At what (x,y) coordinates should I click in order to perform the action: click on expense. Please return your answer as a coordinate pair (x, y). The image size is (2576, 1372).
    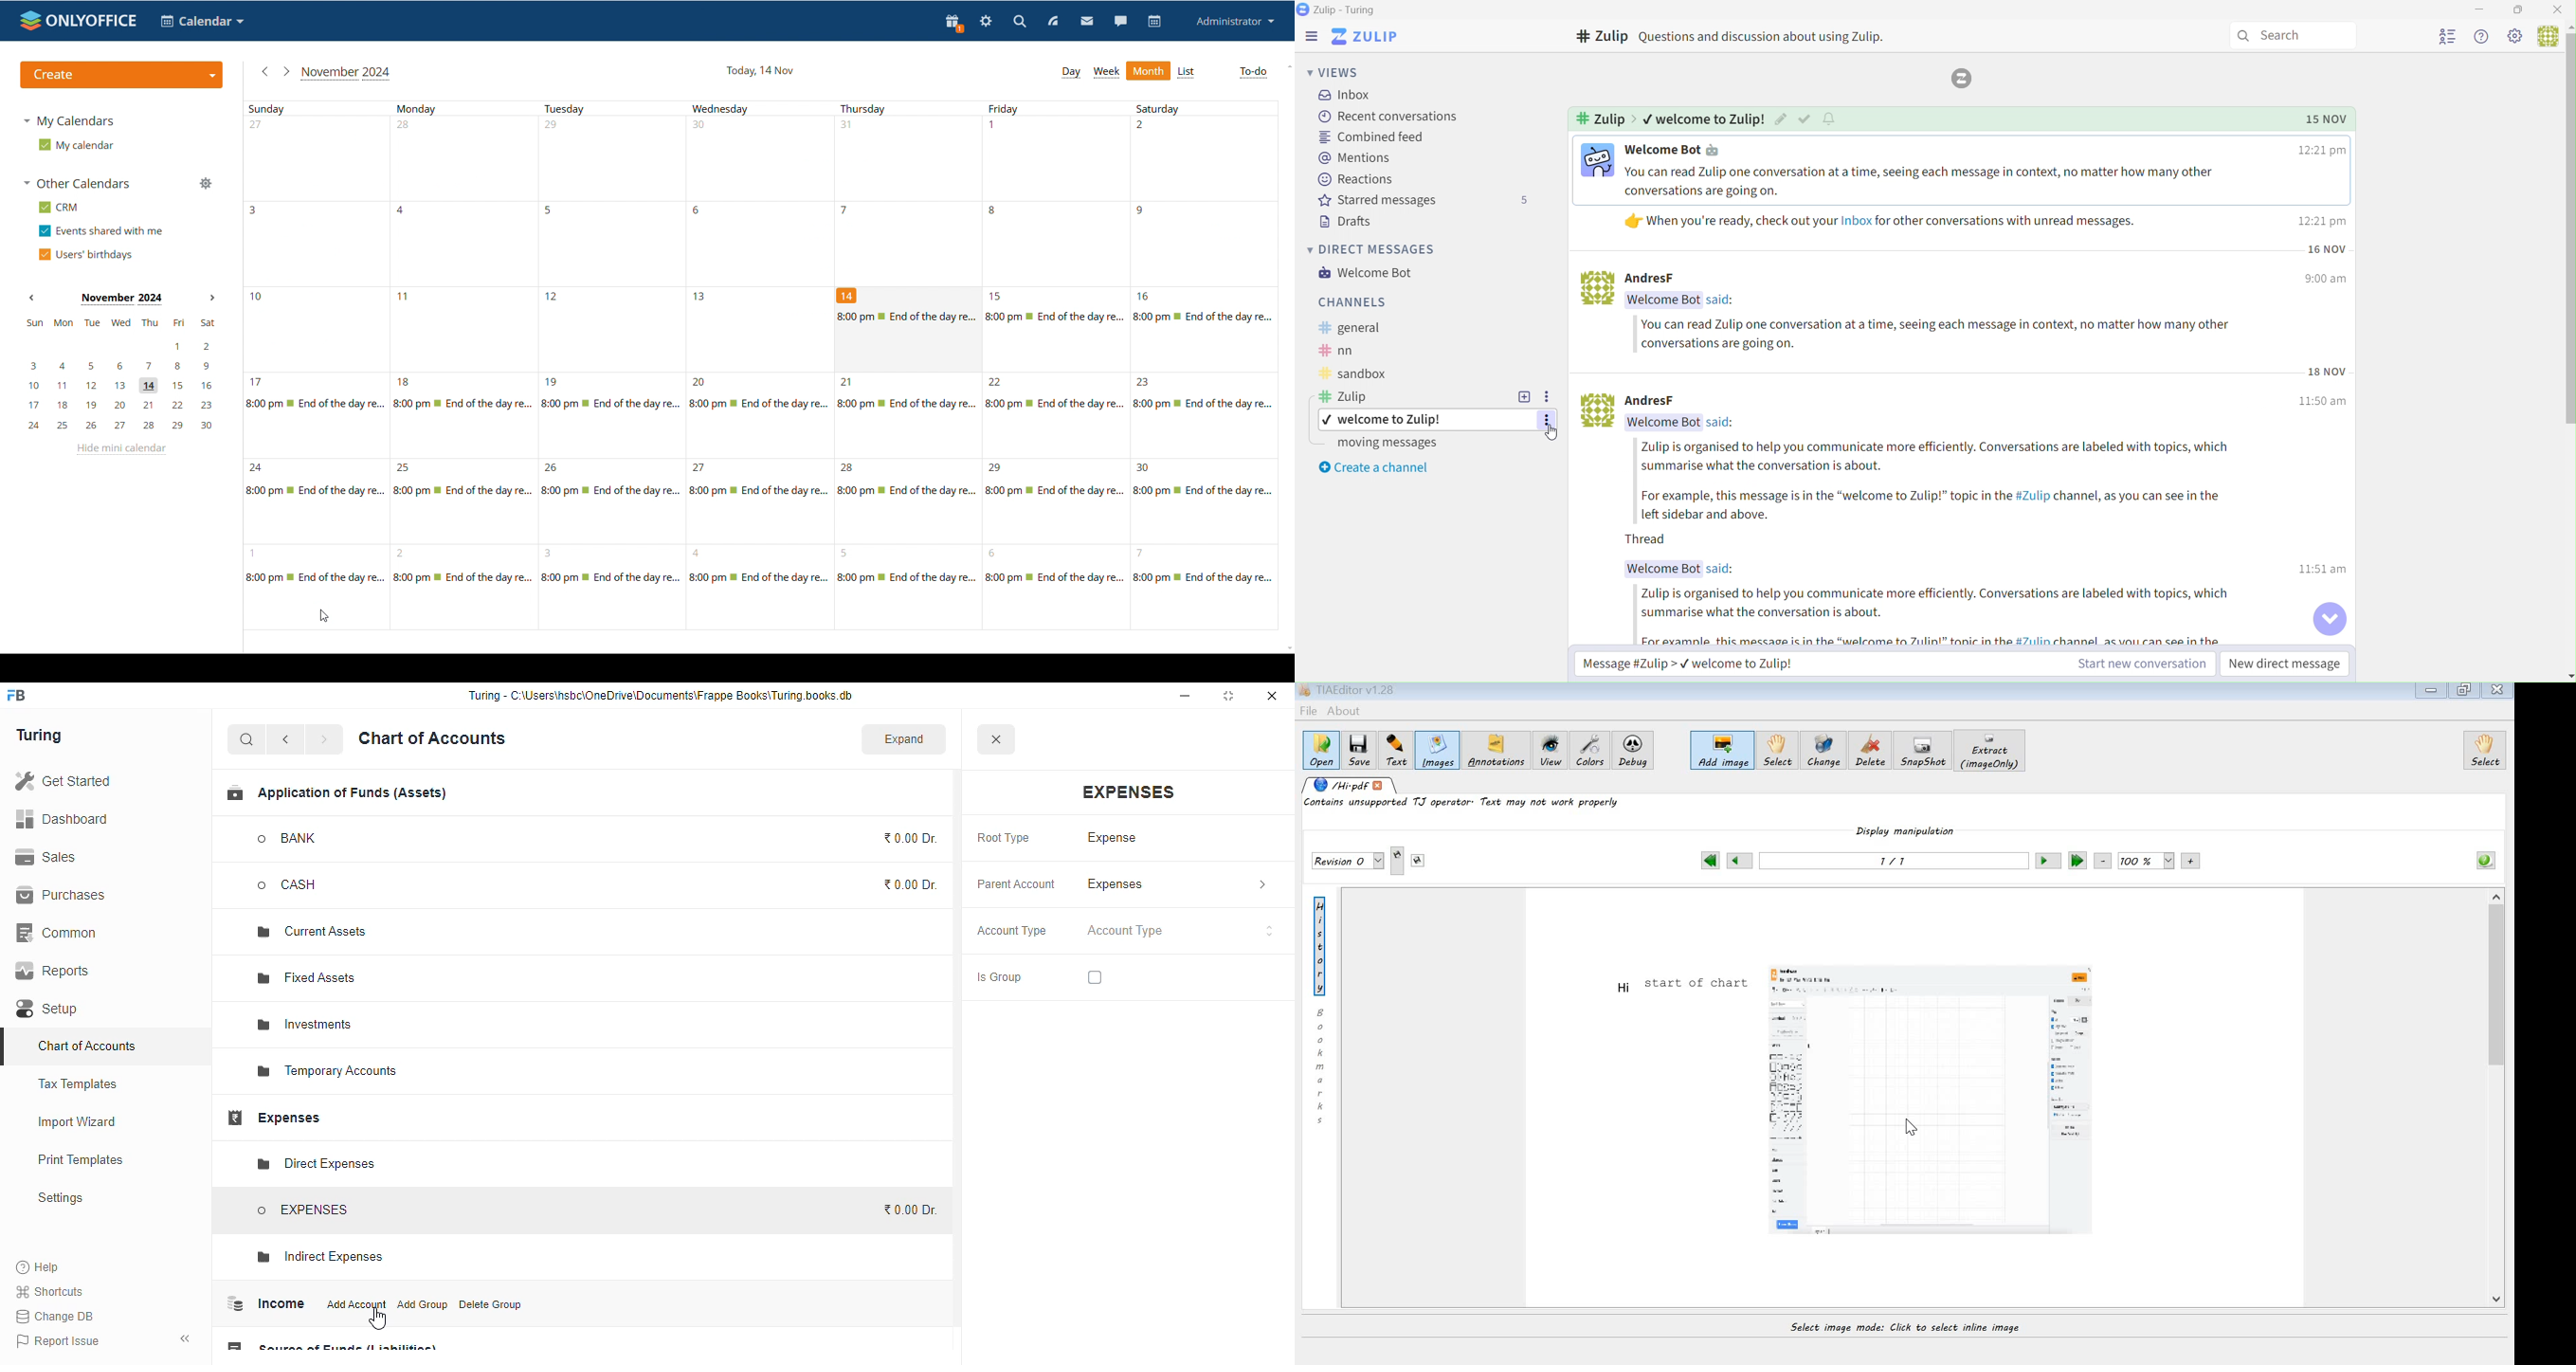
    Looking at the image, I should click on (1113, 838).